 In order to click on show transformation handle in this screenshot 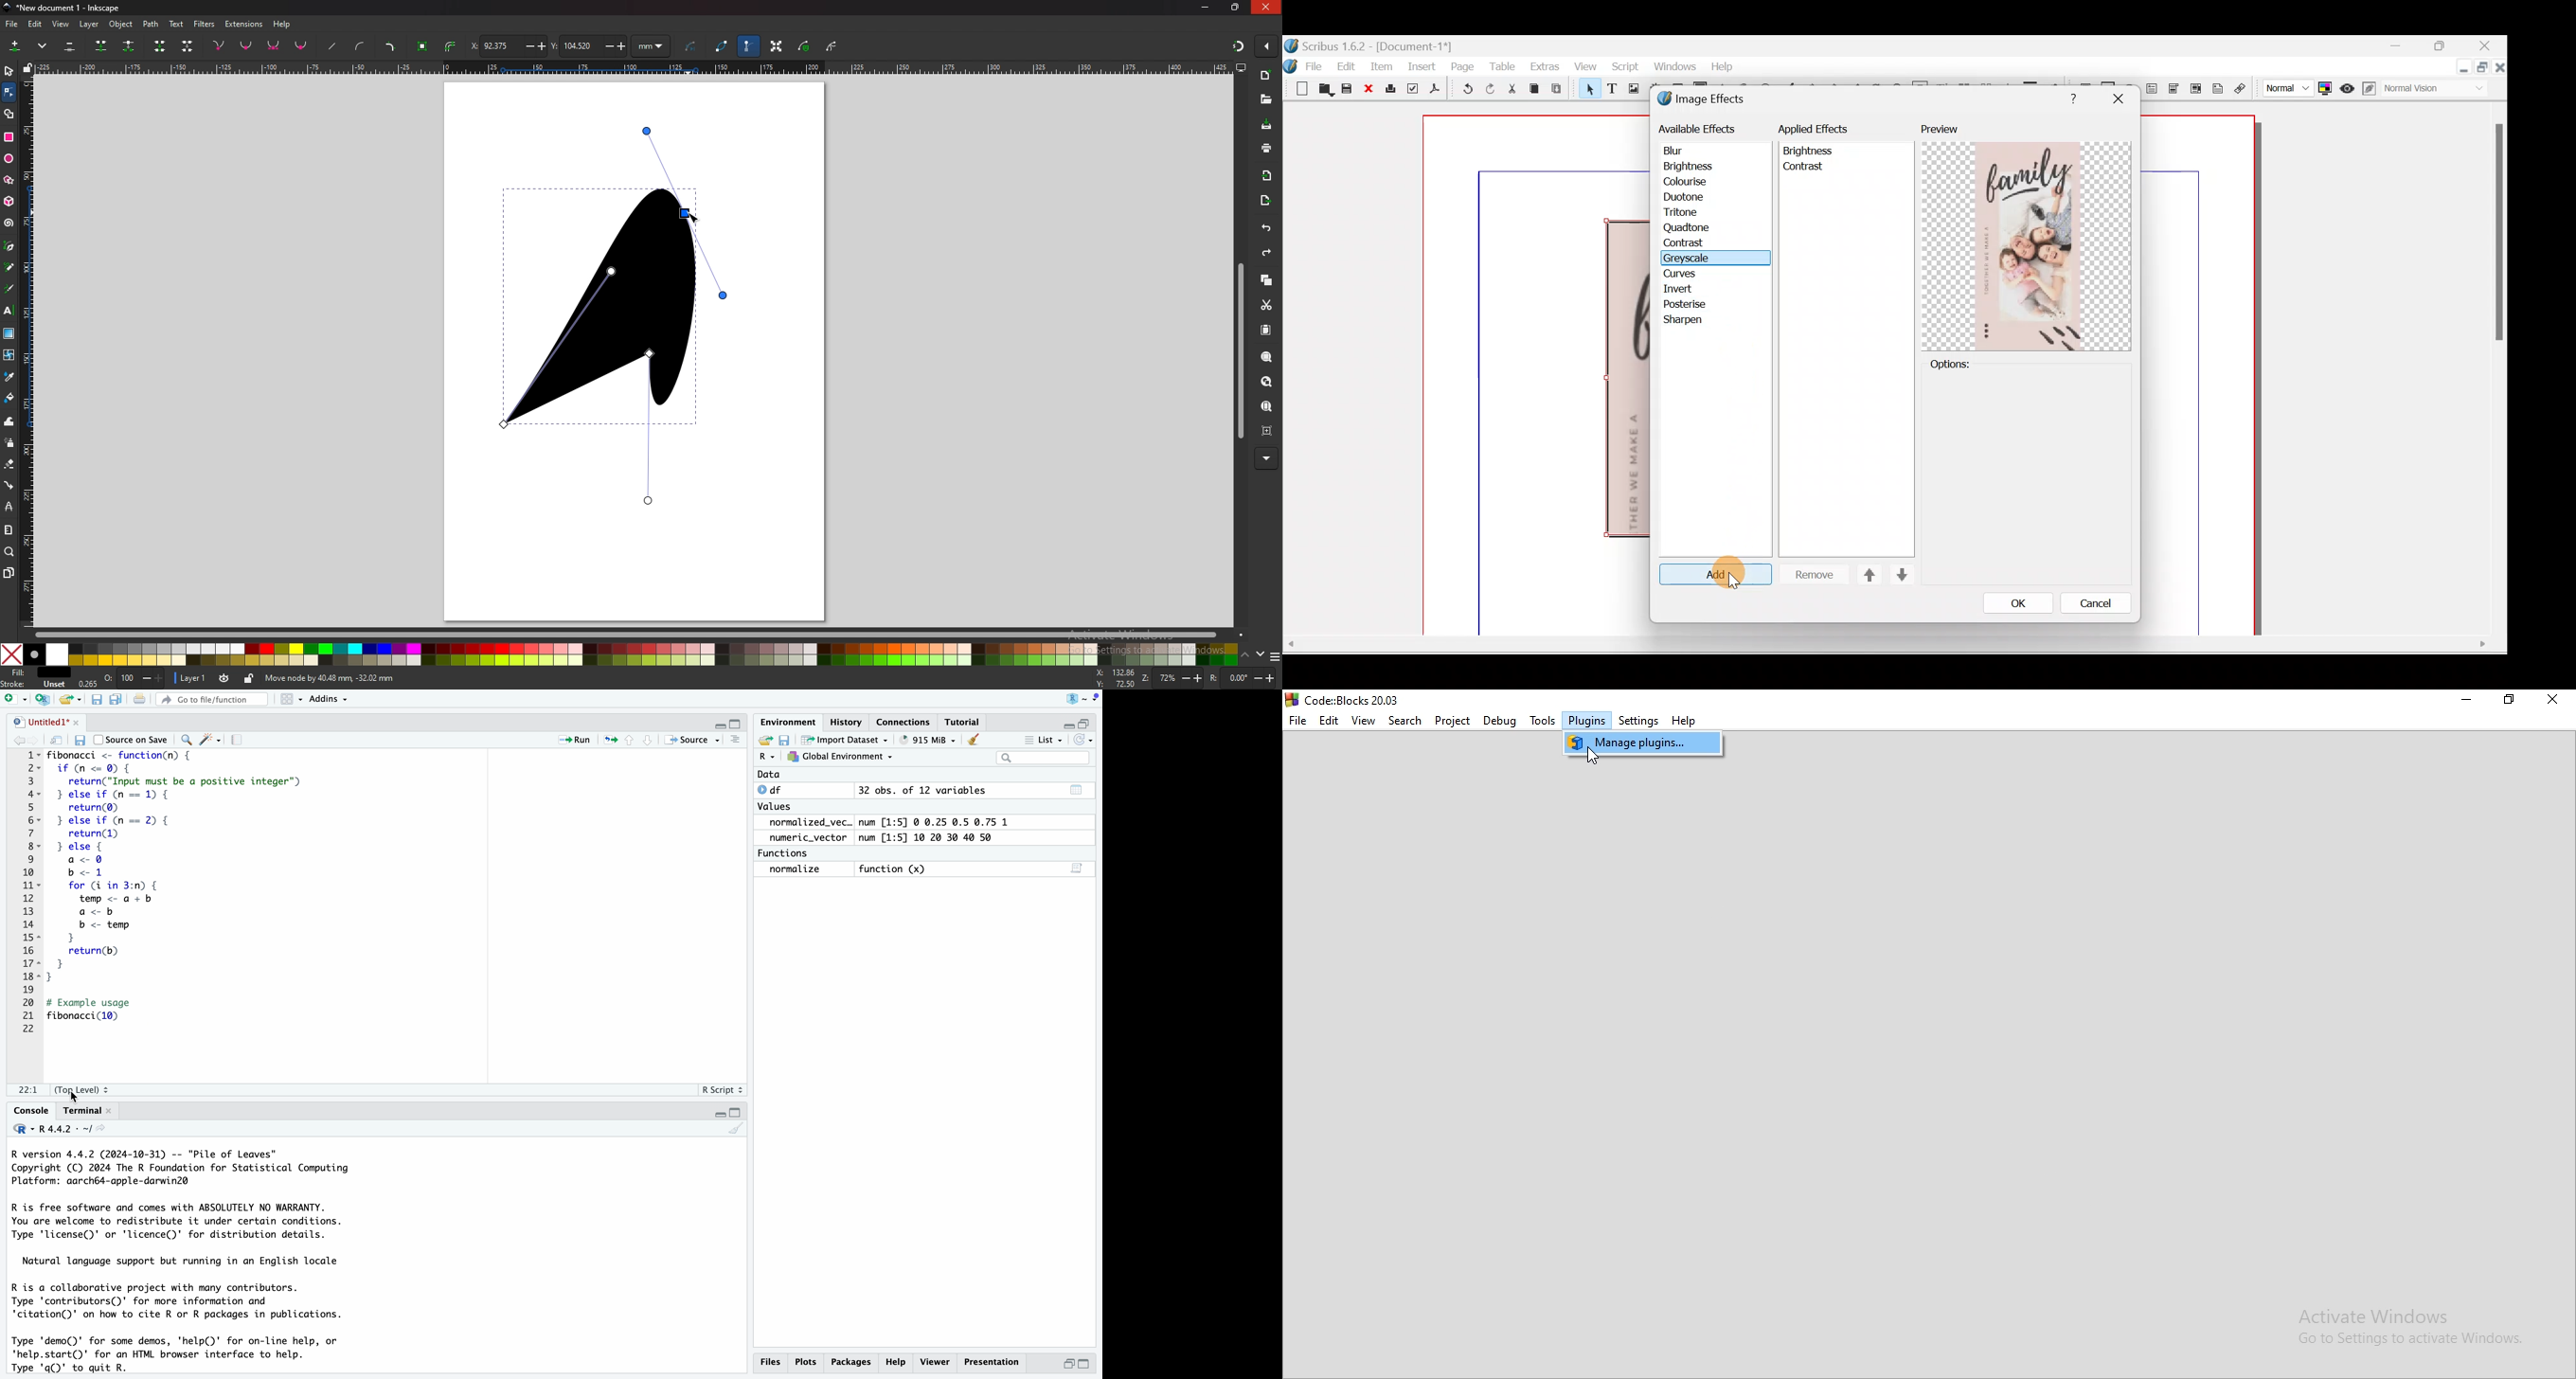, I will do `click(778, 47)`.